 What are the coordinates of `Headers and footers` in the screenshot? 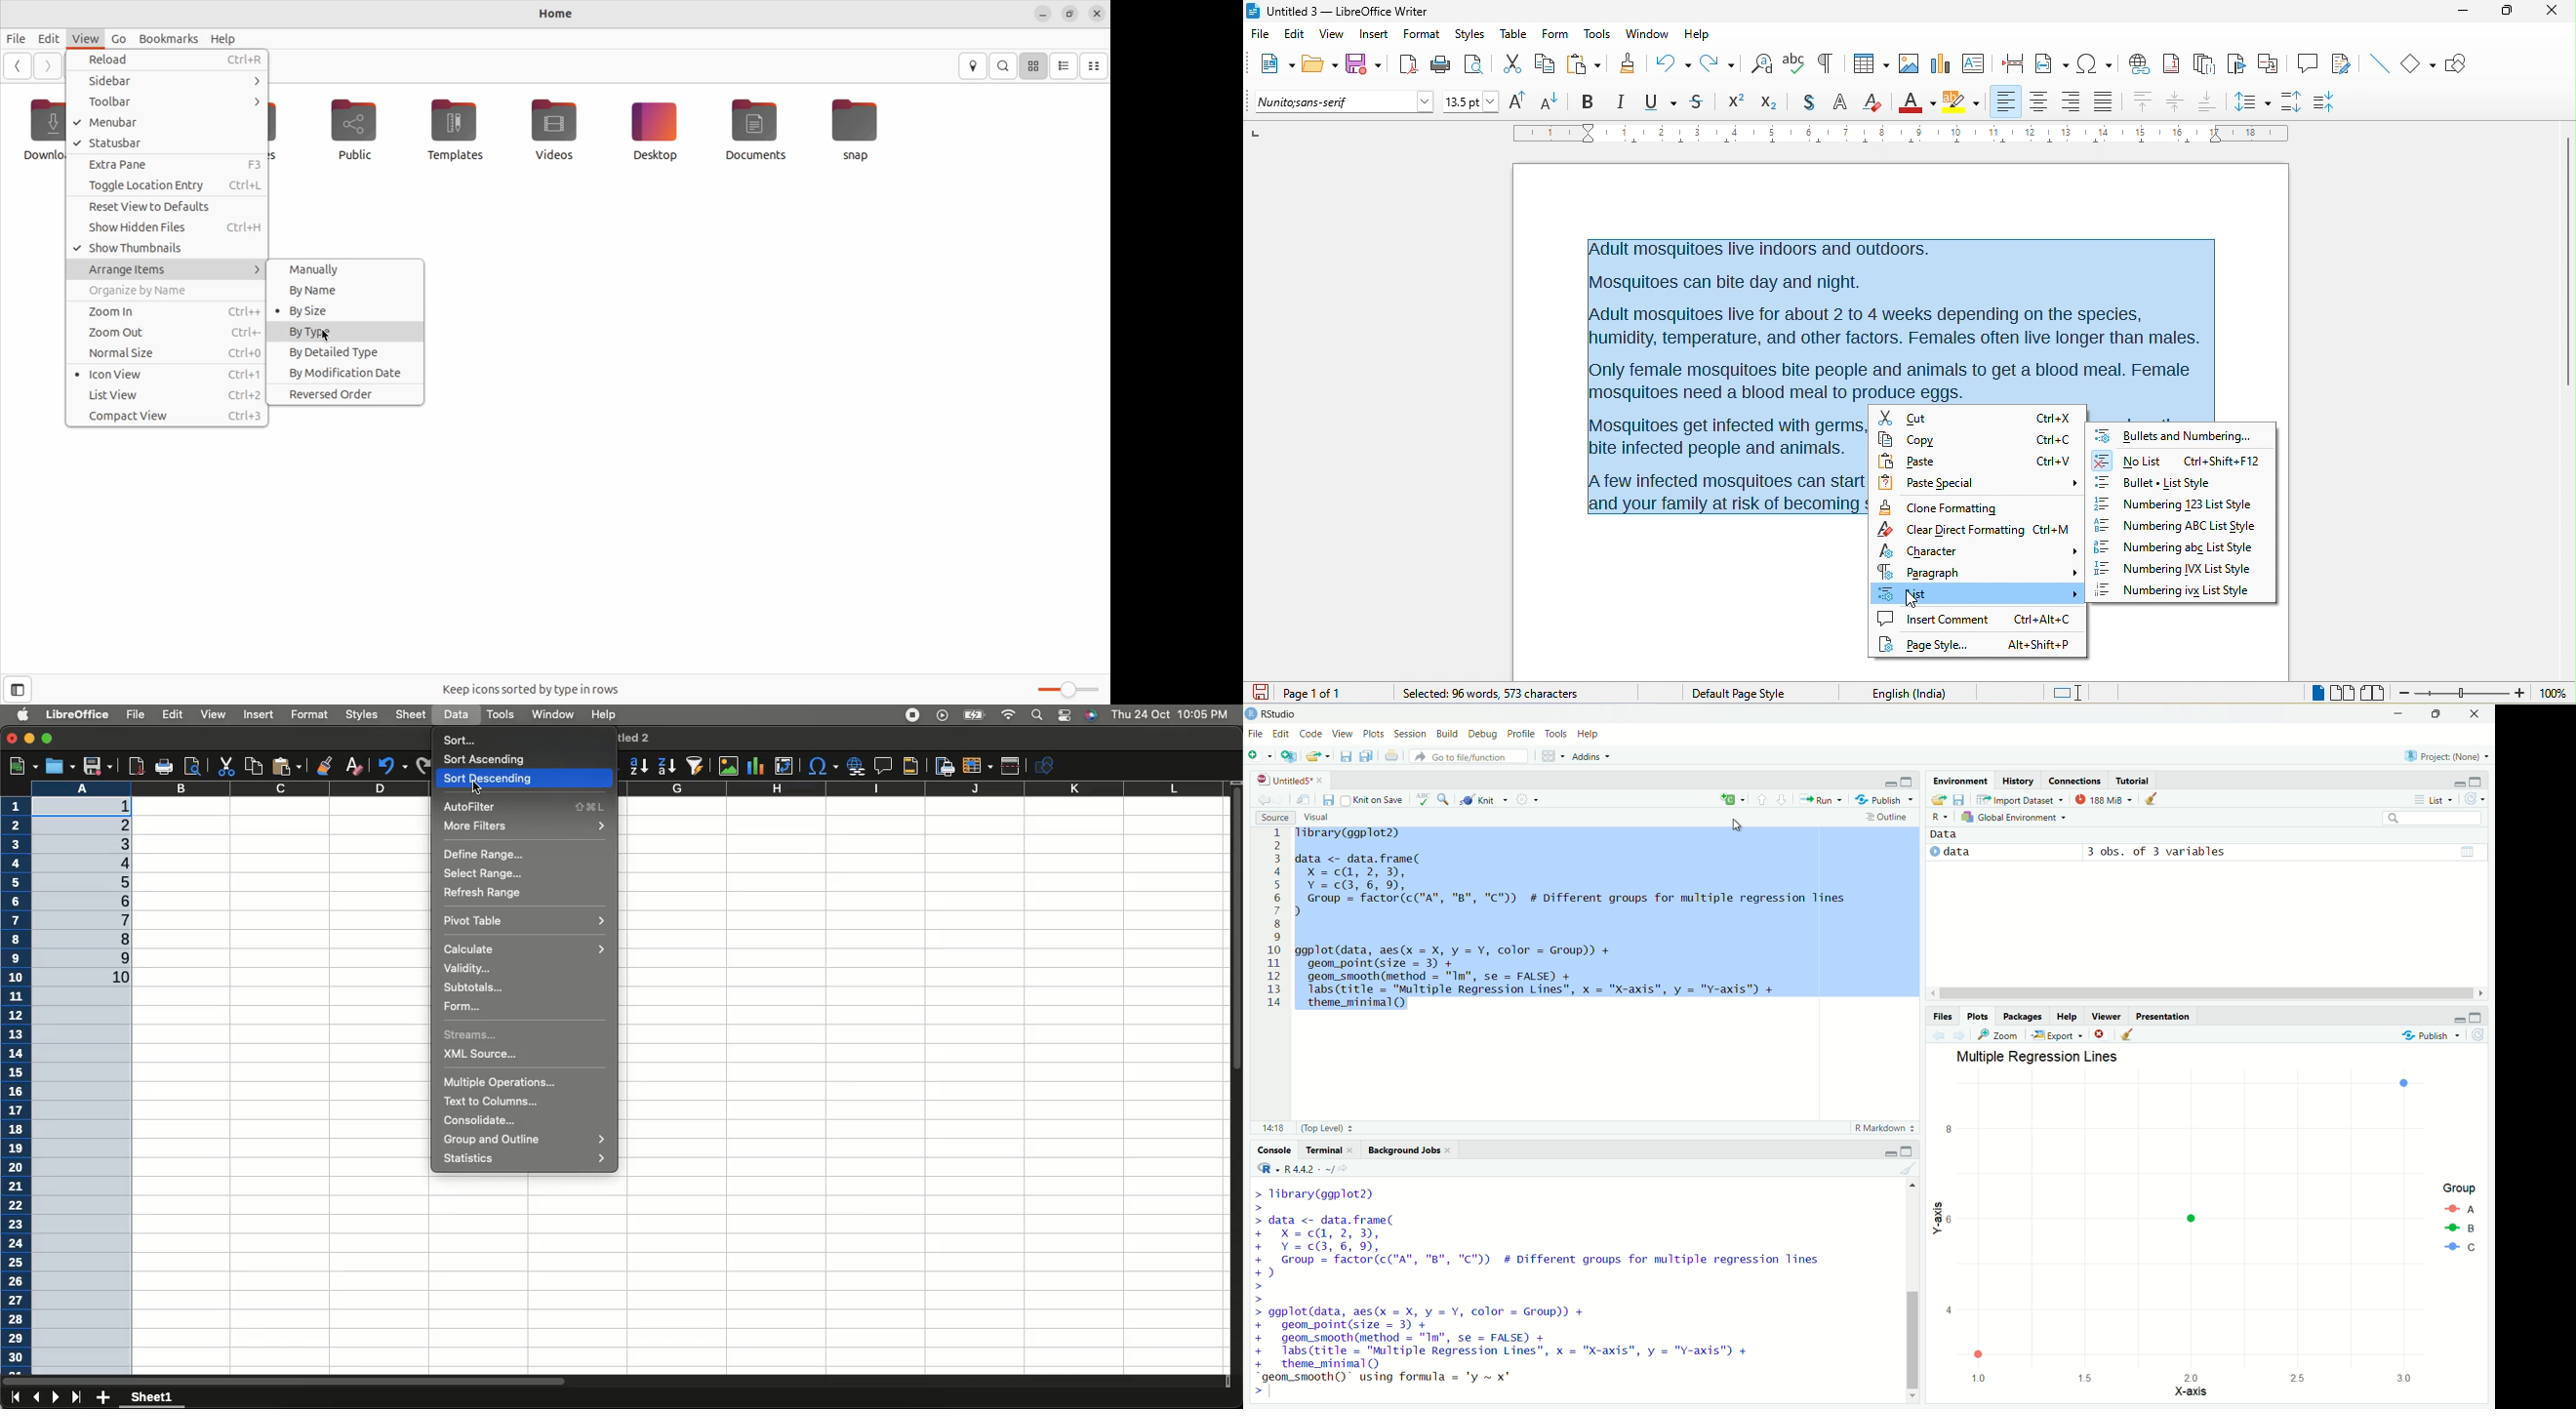 It's located at (910, 767).